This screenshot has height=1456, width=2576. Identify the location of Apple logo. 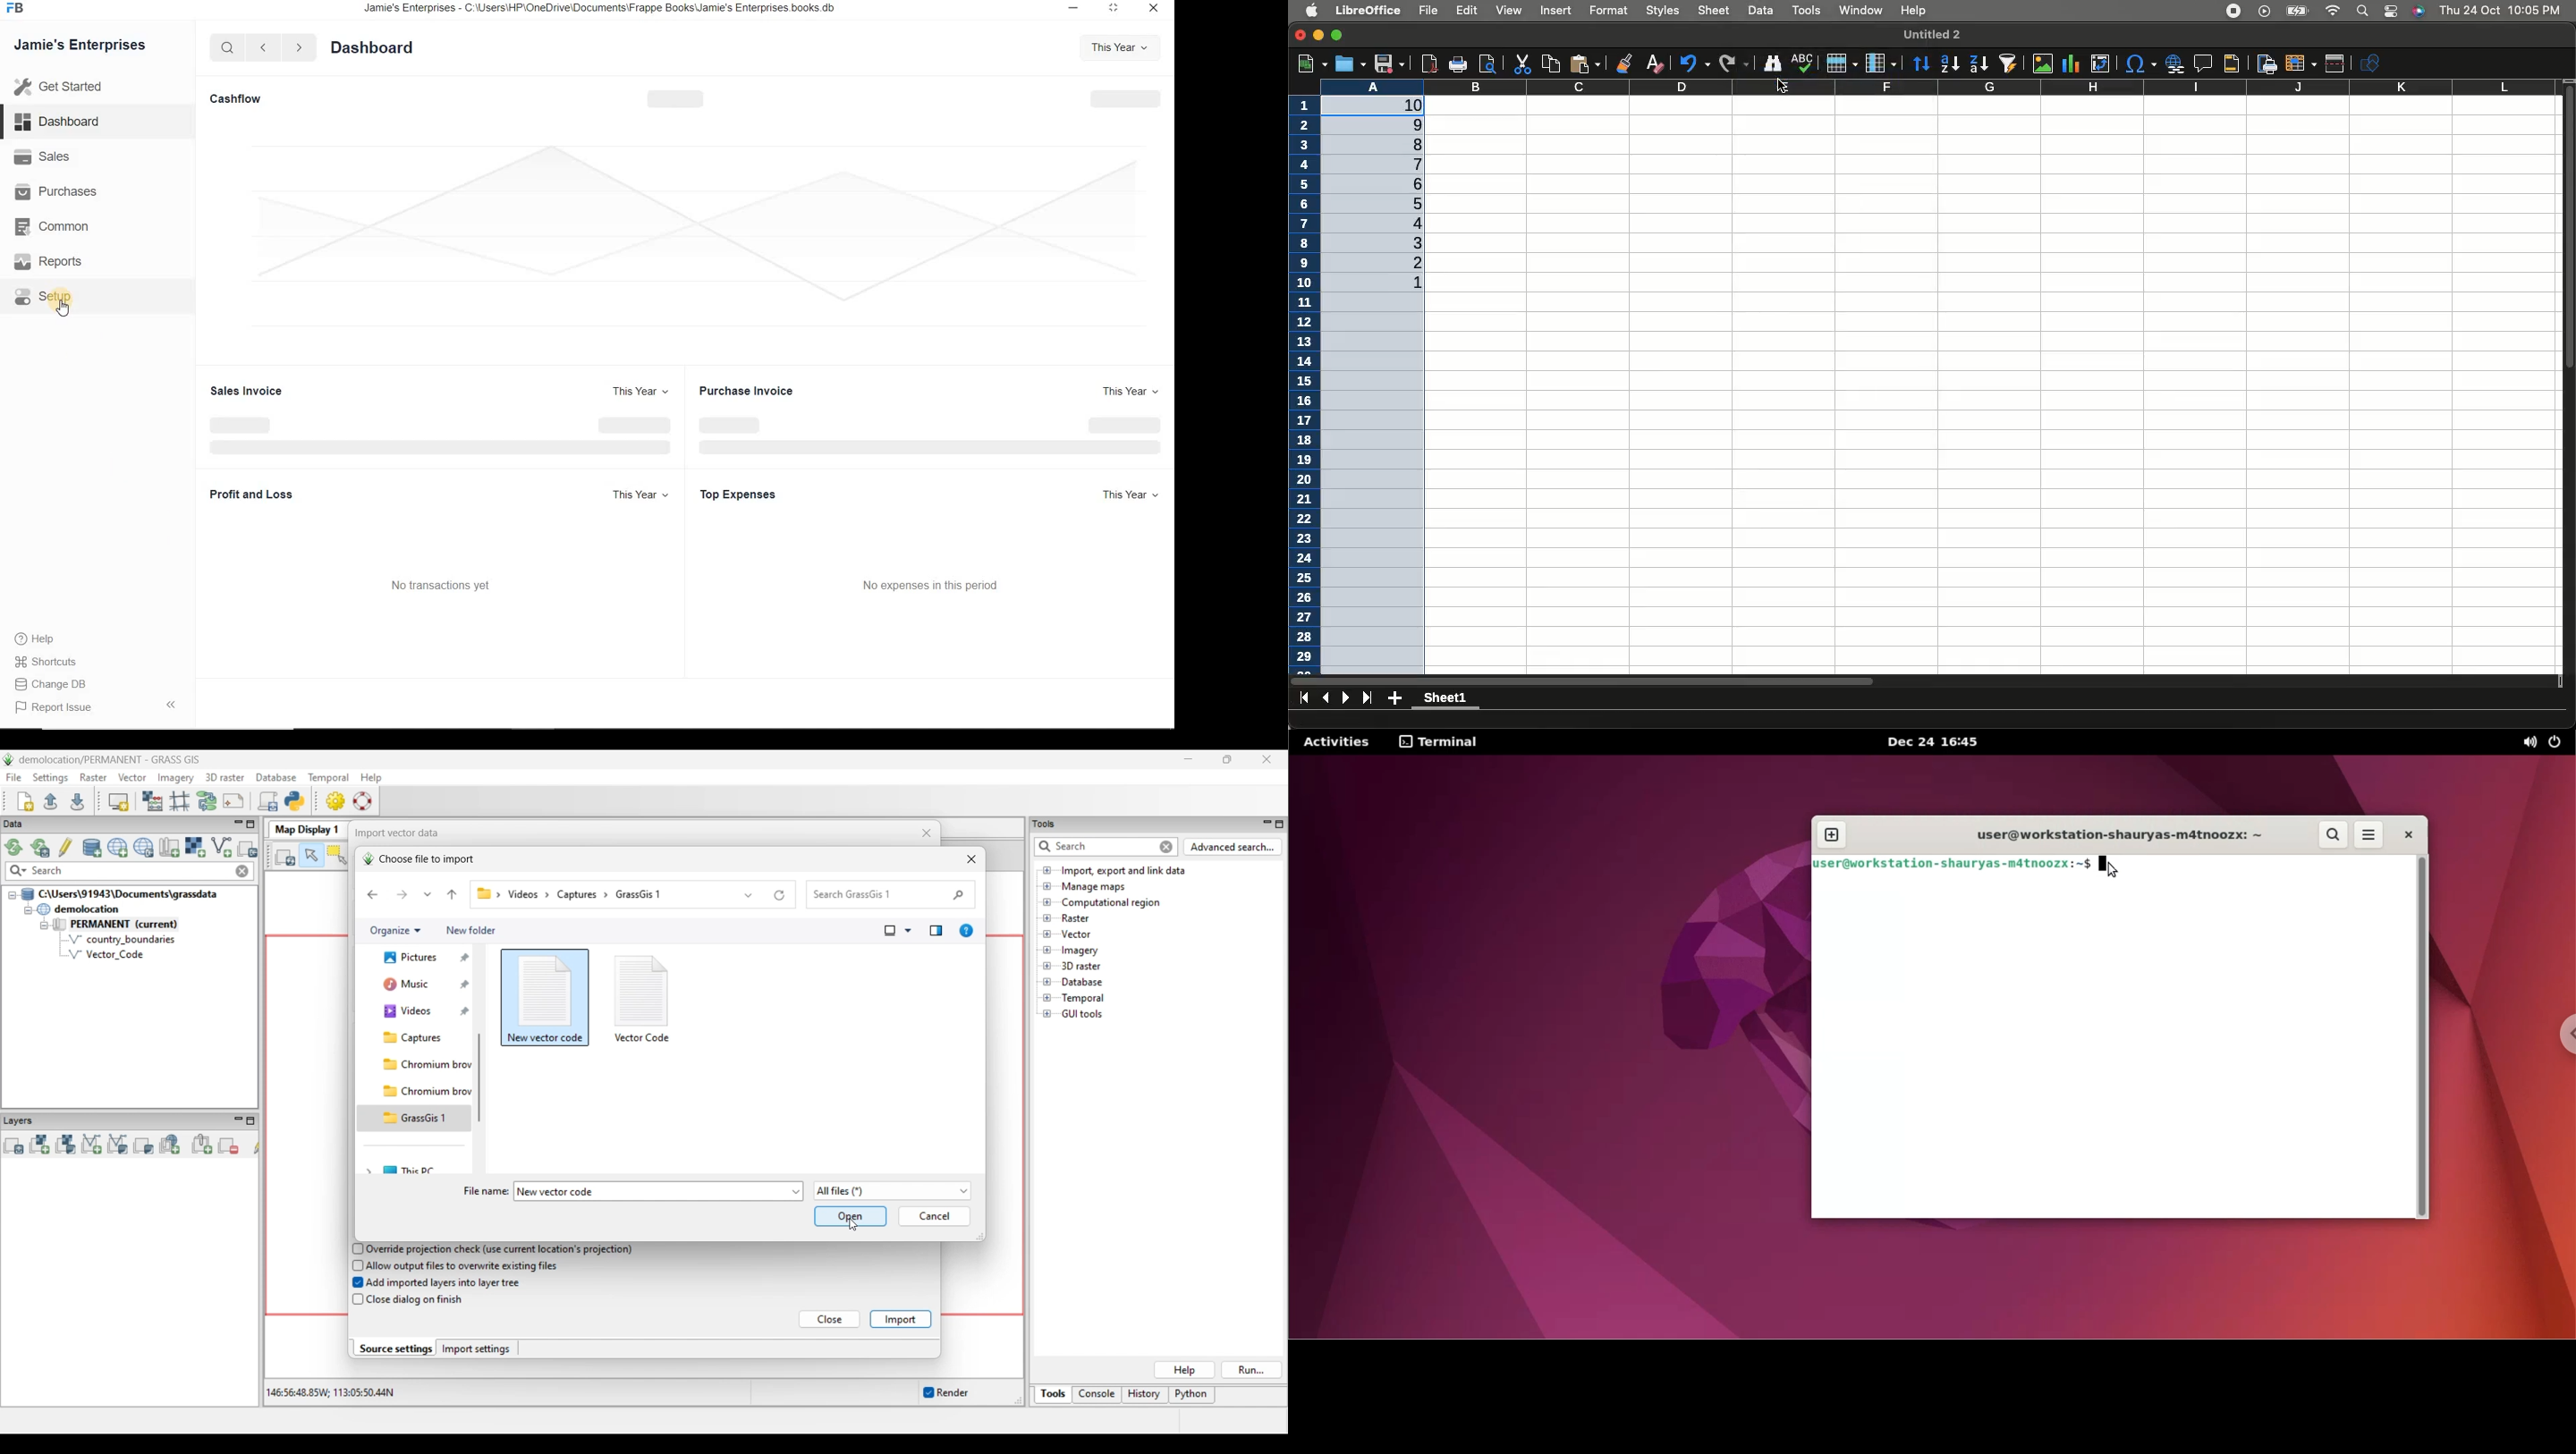
(1312, 11).